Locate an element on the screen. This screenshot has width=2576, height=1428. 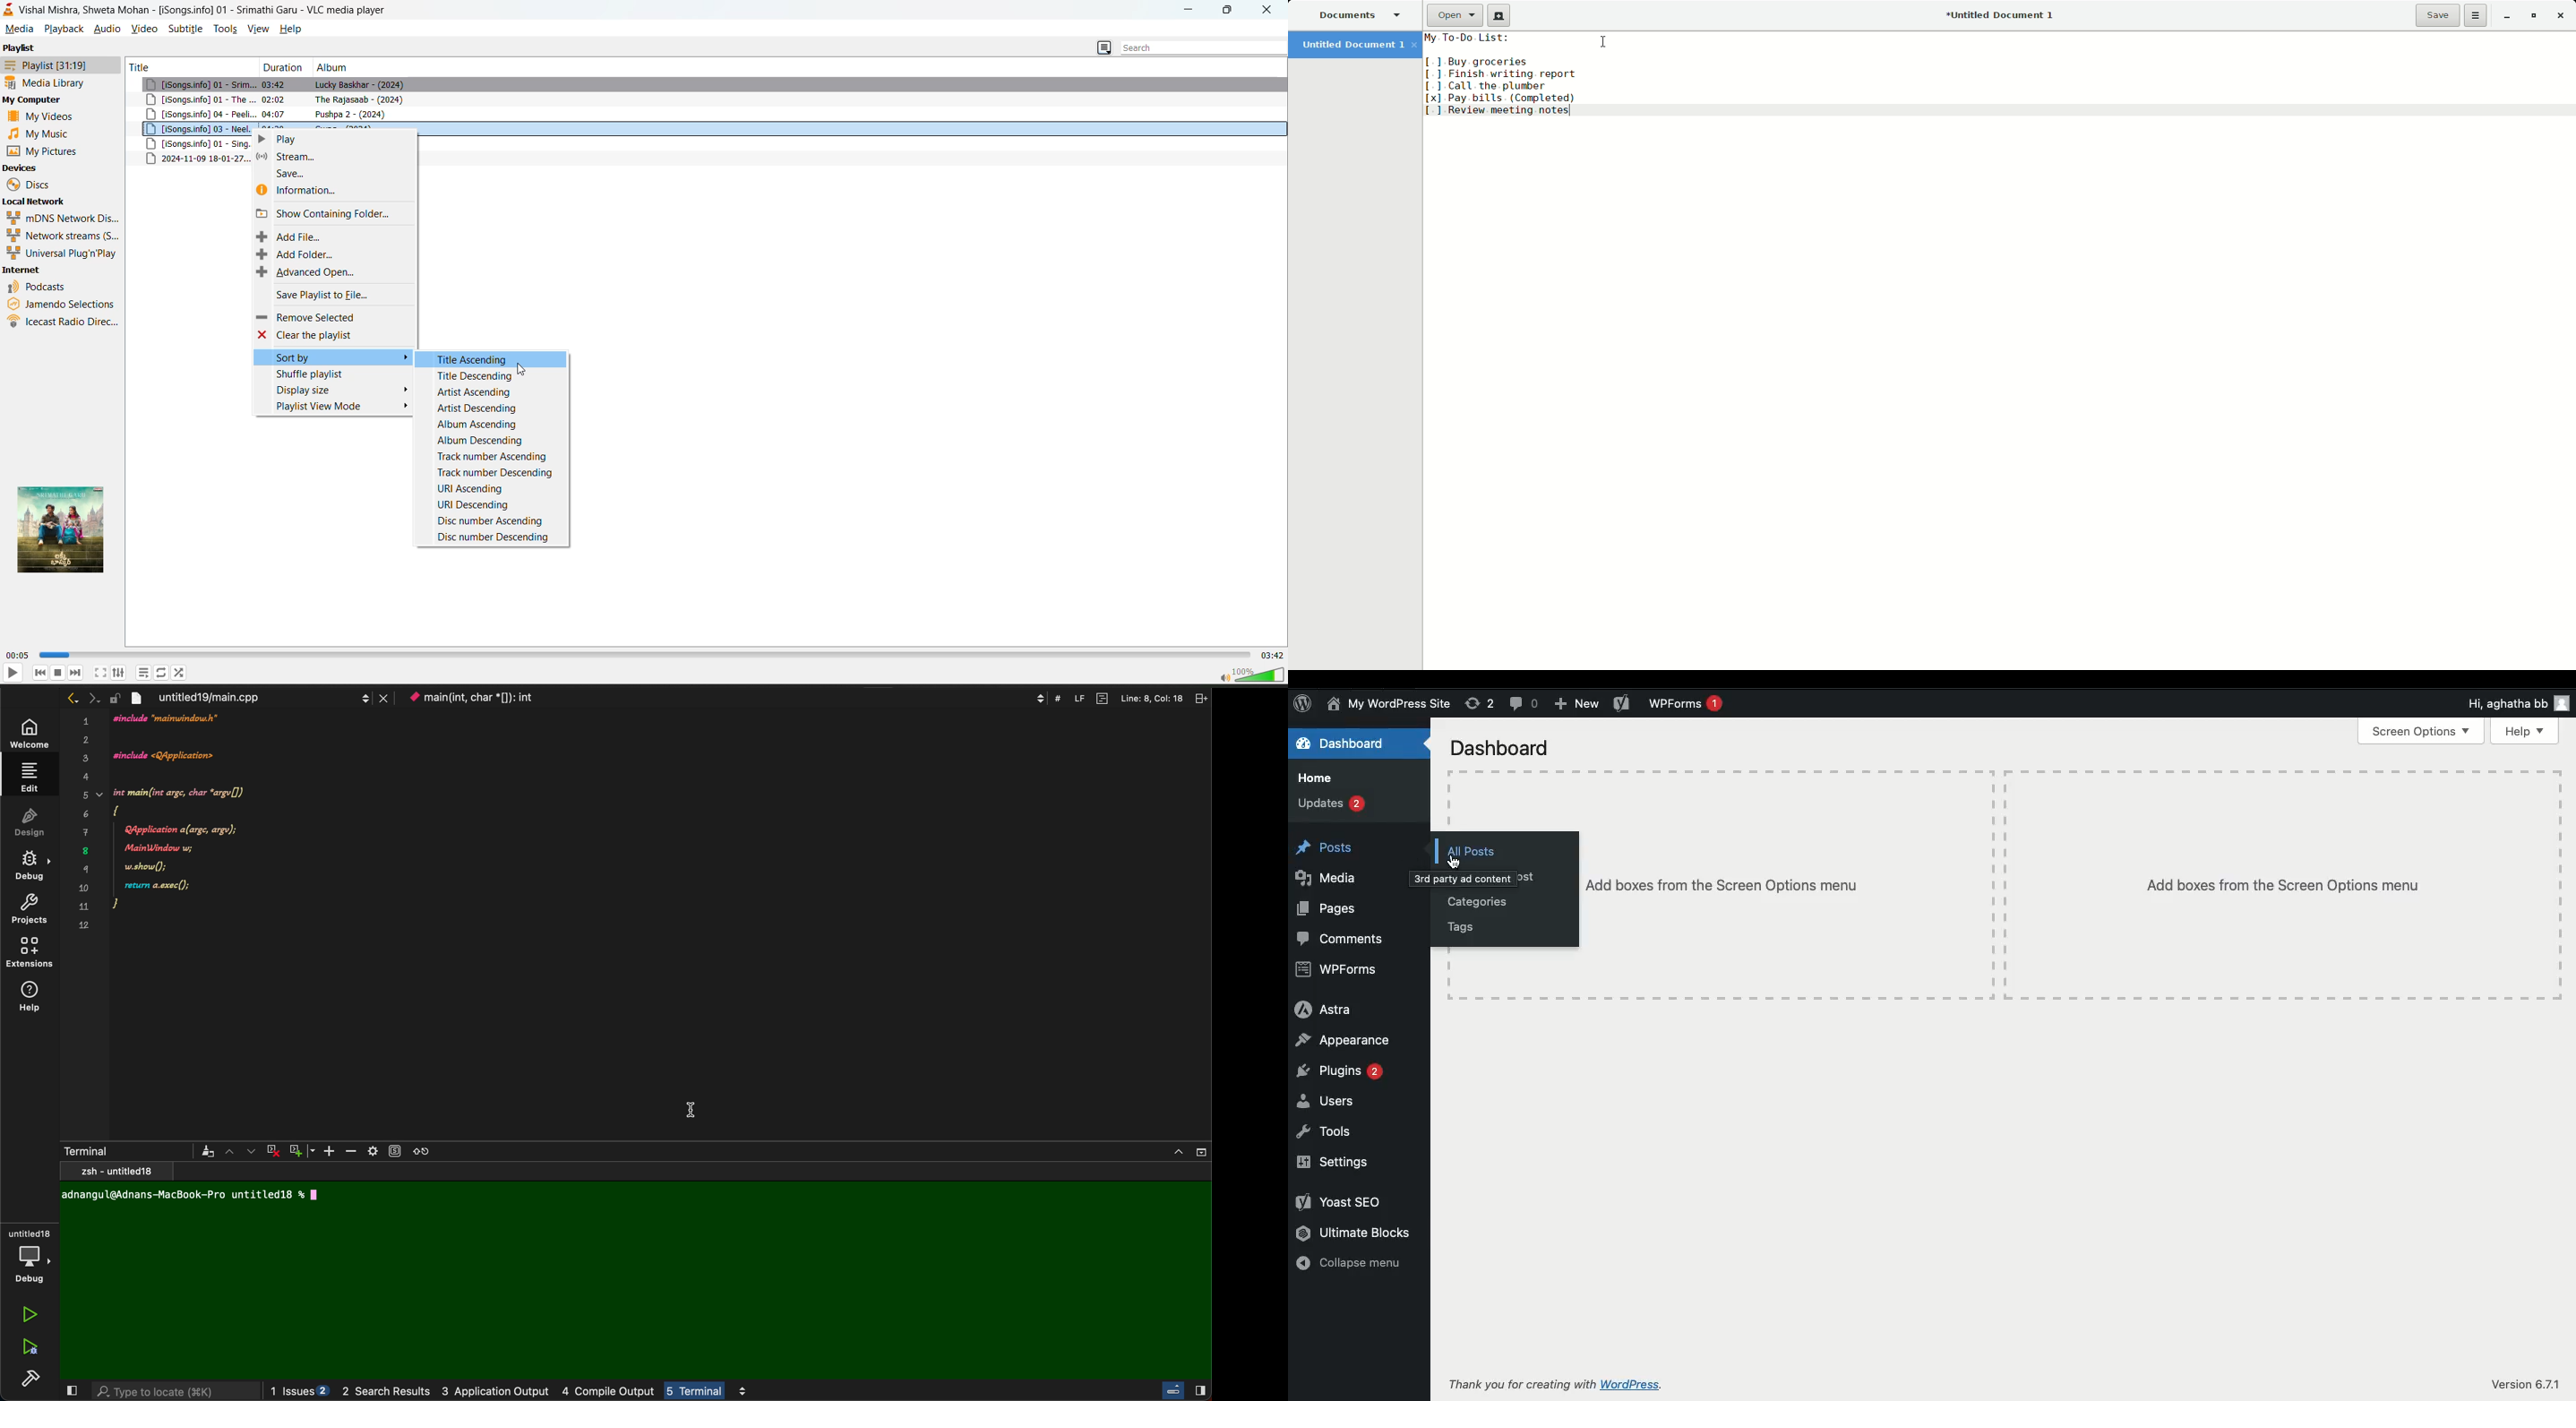
song is located at coordinates (191, 144).